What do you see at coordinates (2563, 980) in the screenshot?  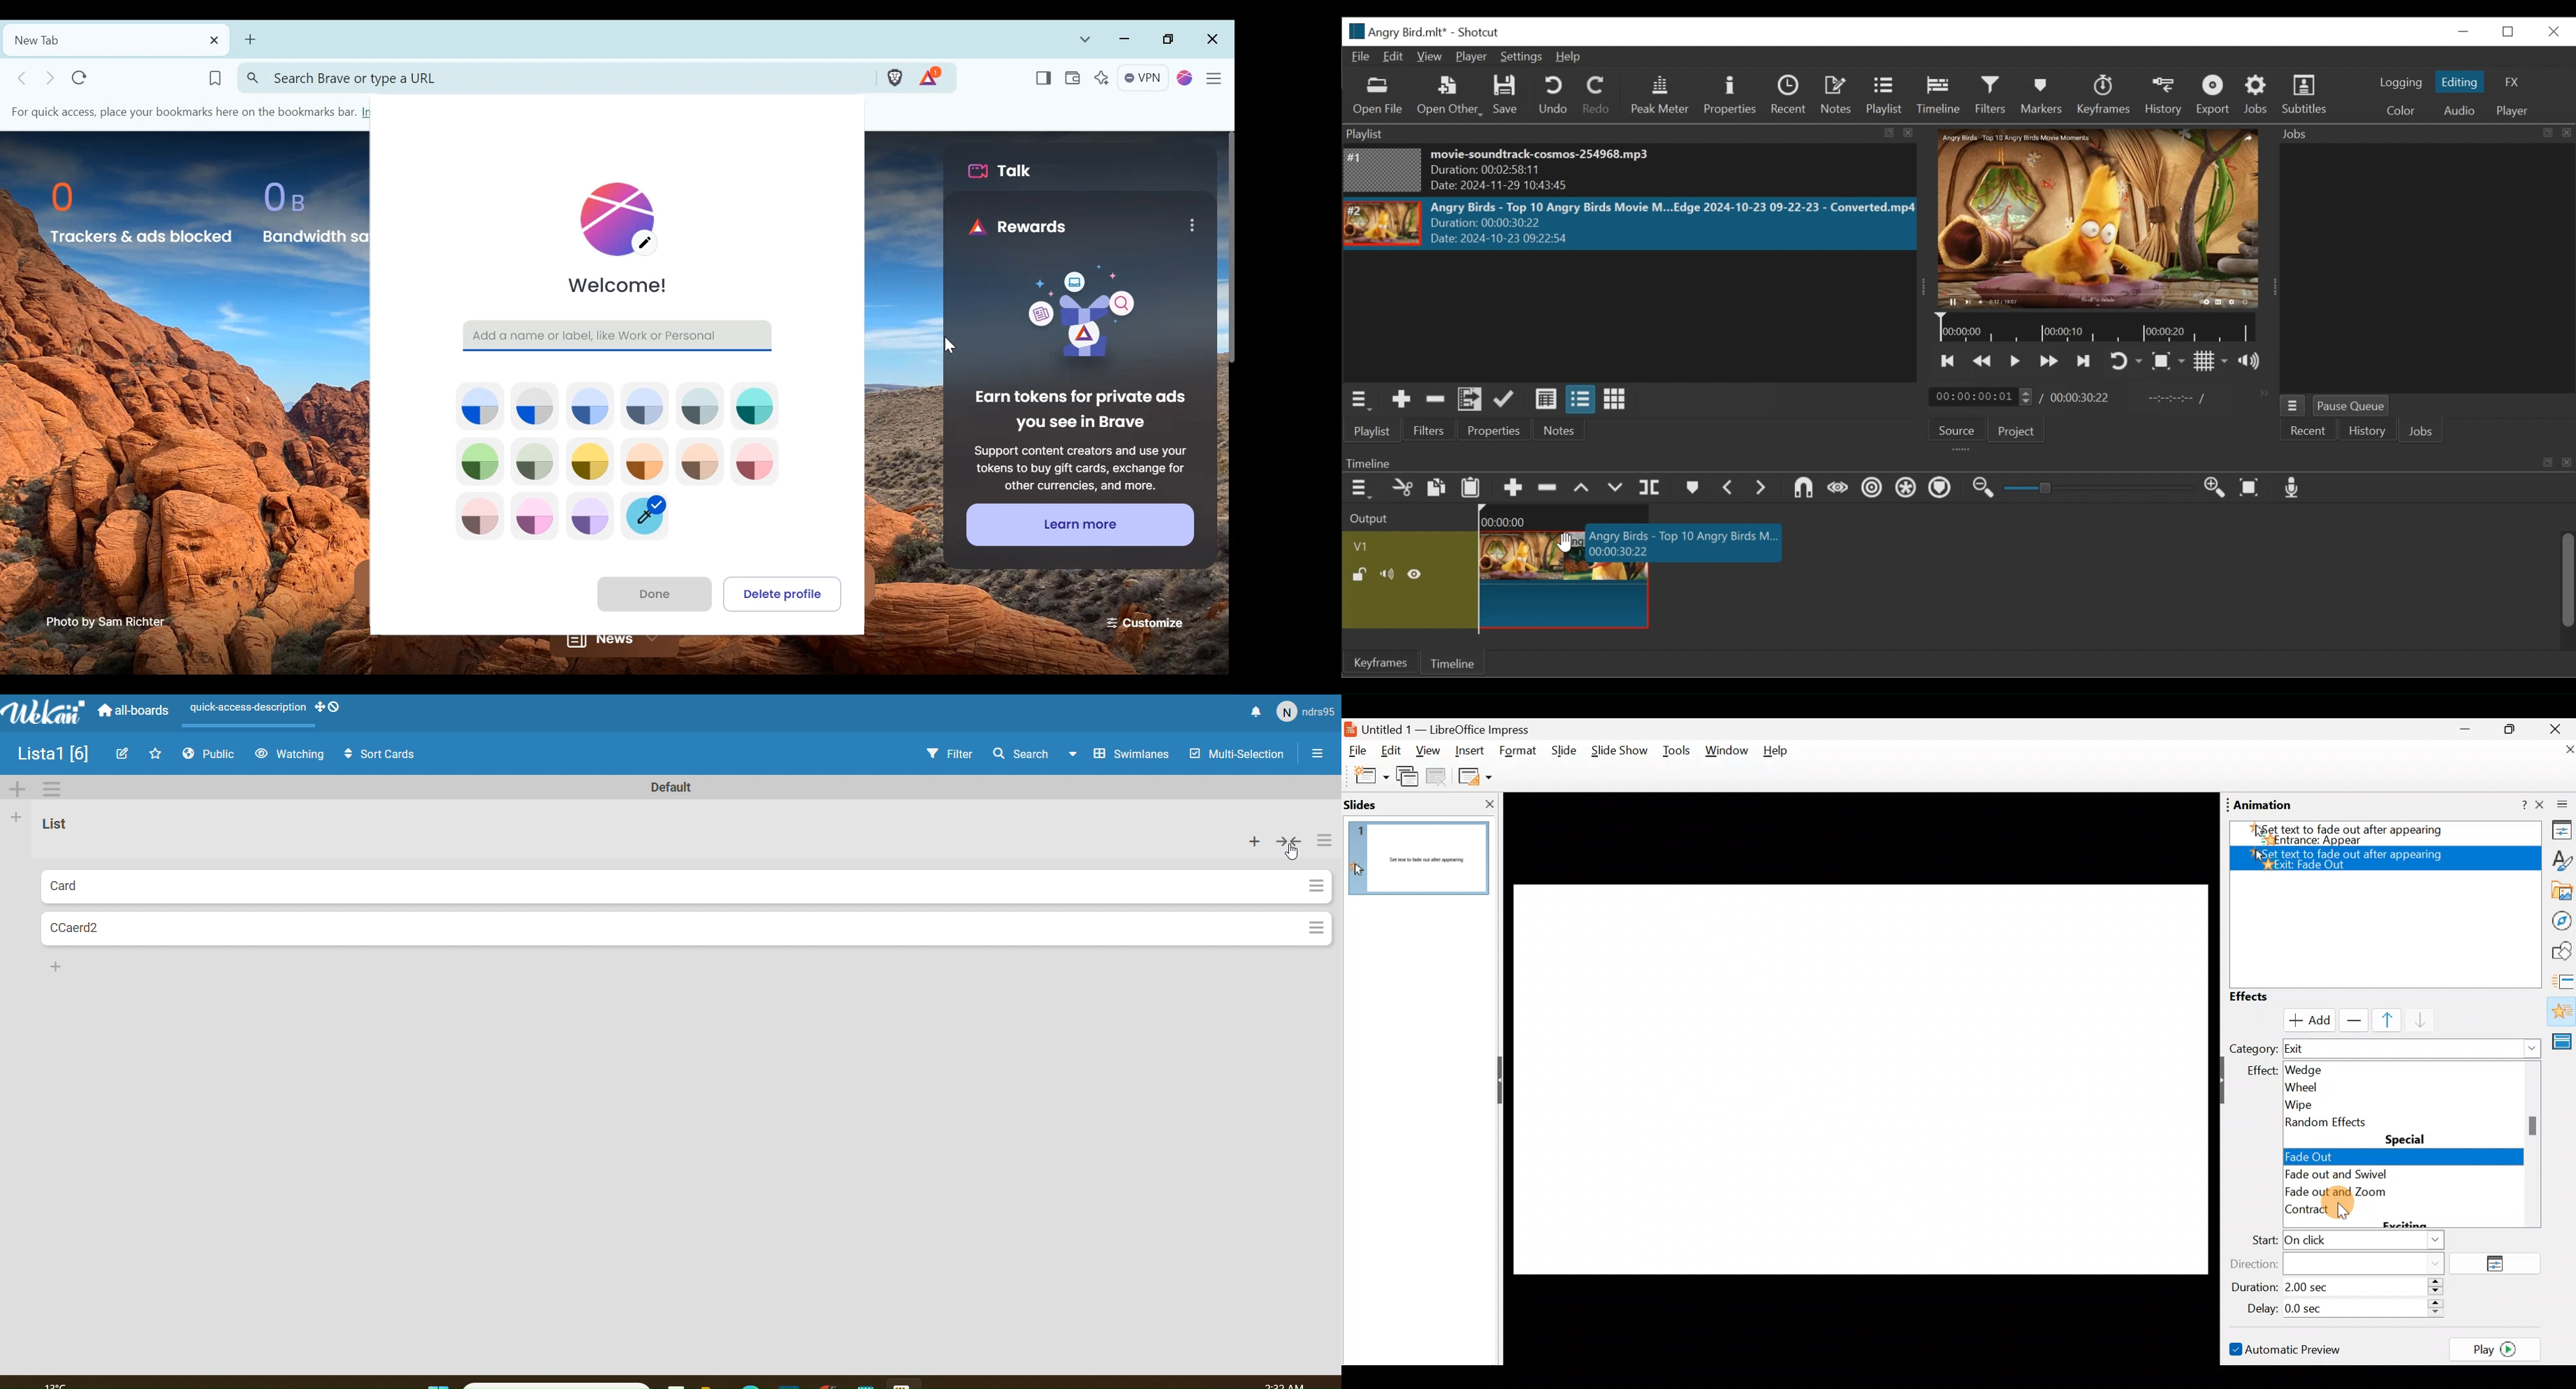 I see `Slides transition` at bounding box center [2563, 980].